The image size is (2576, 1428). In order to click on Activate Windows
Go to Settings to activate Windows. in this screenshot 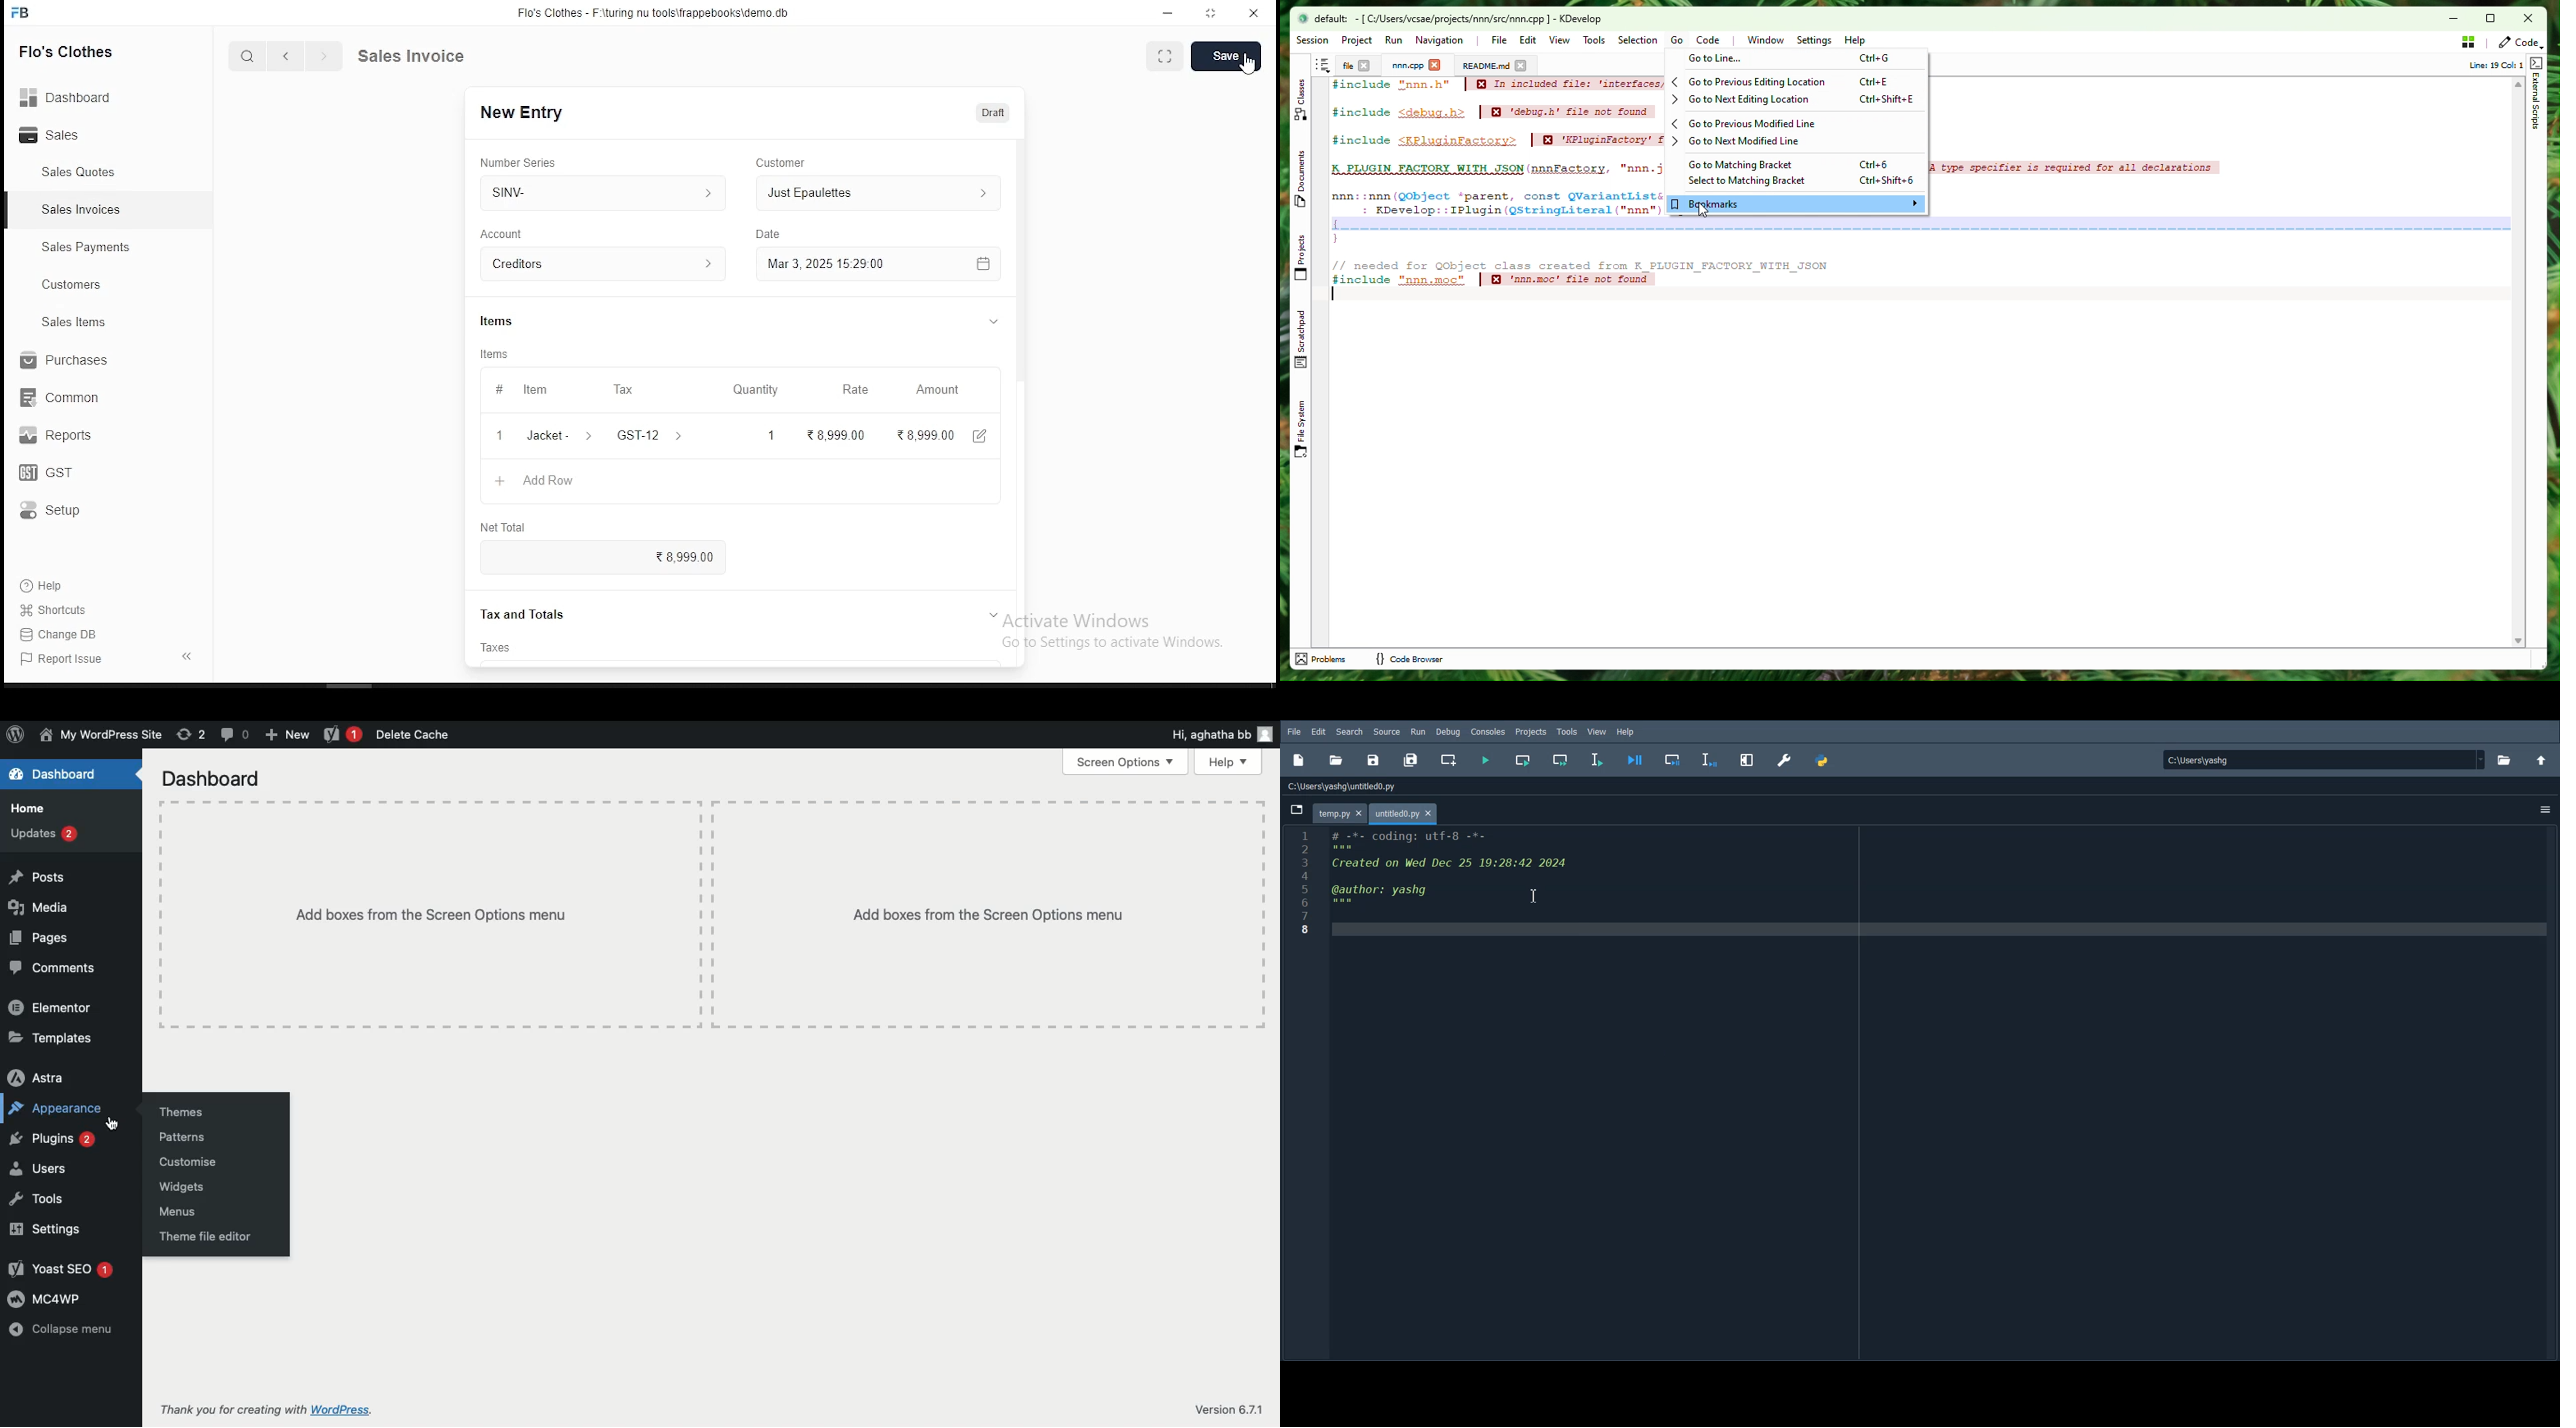, I will do `click(1125, 627)`.